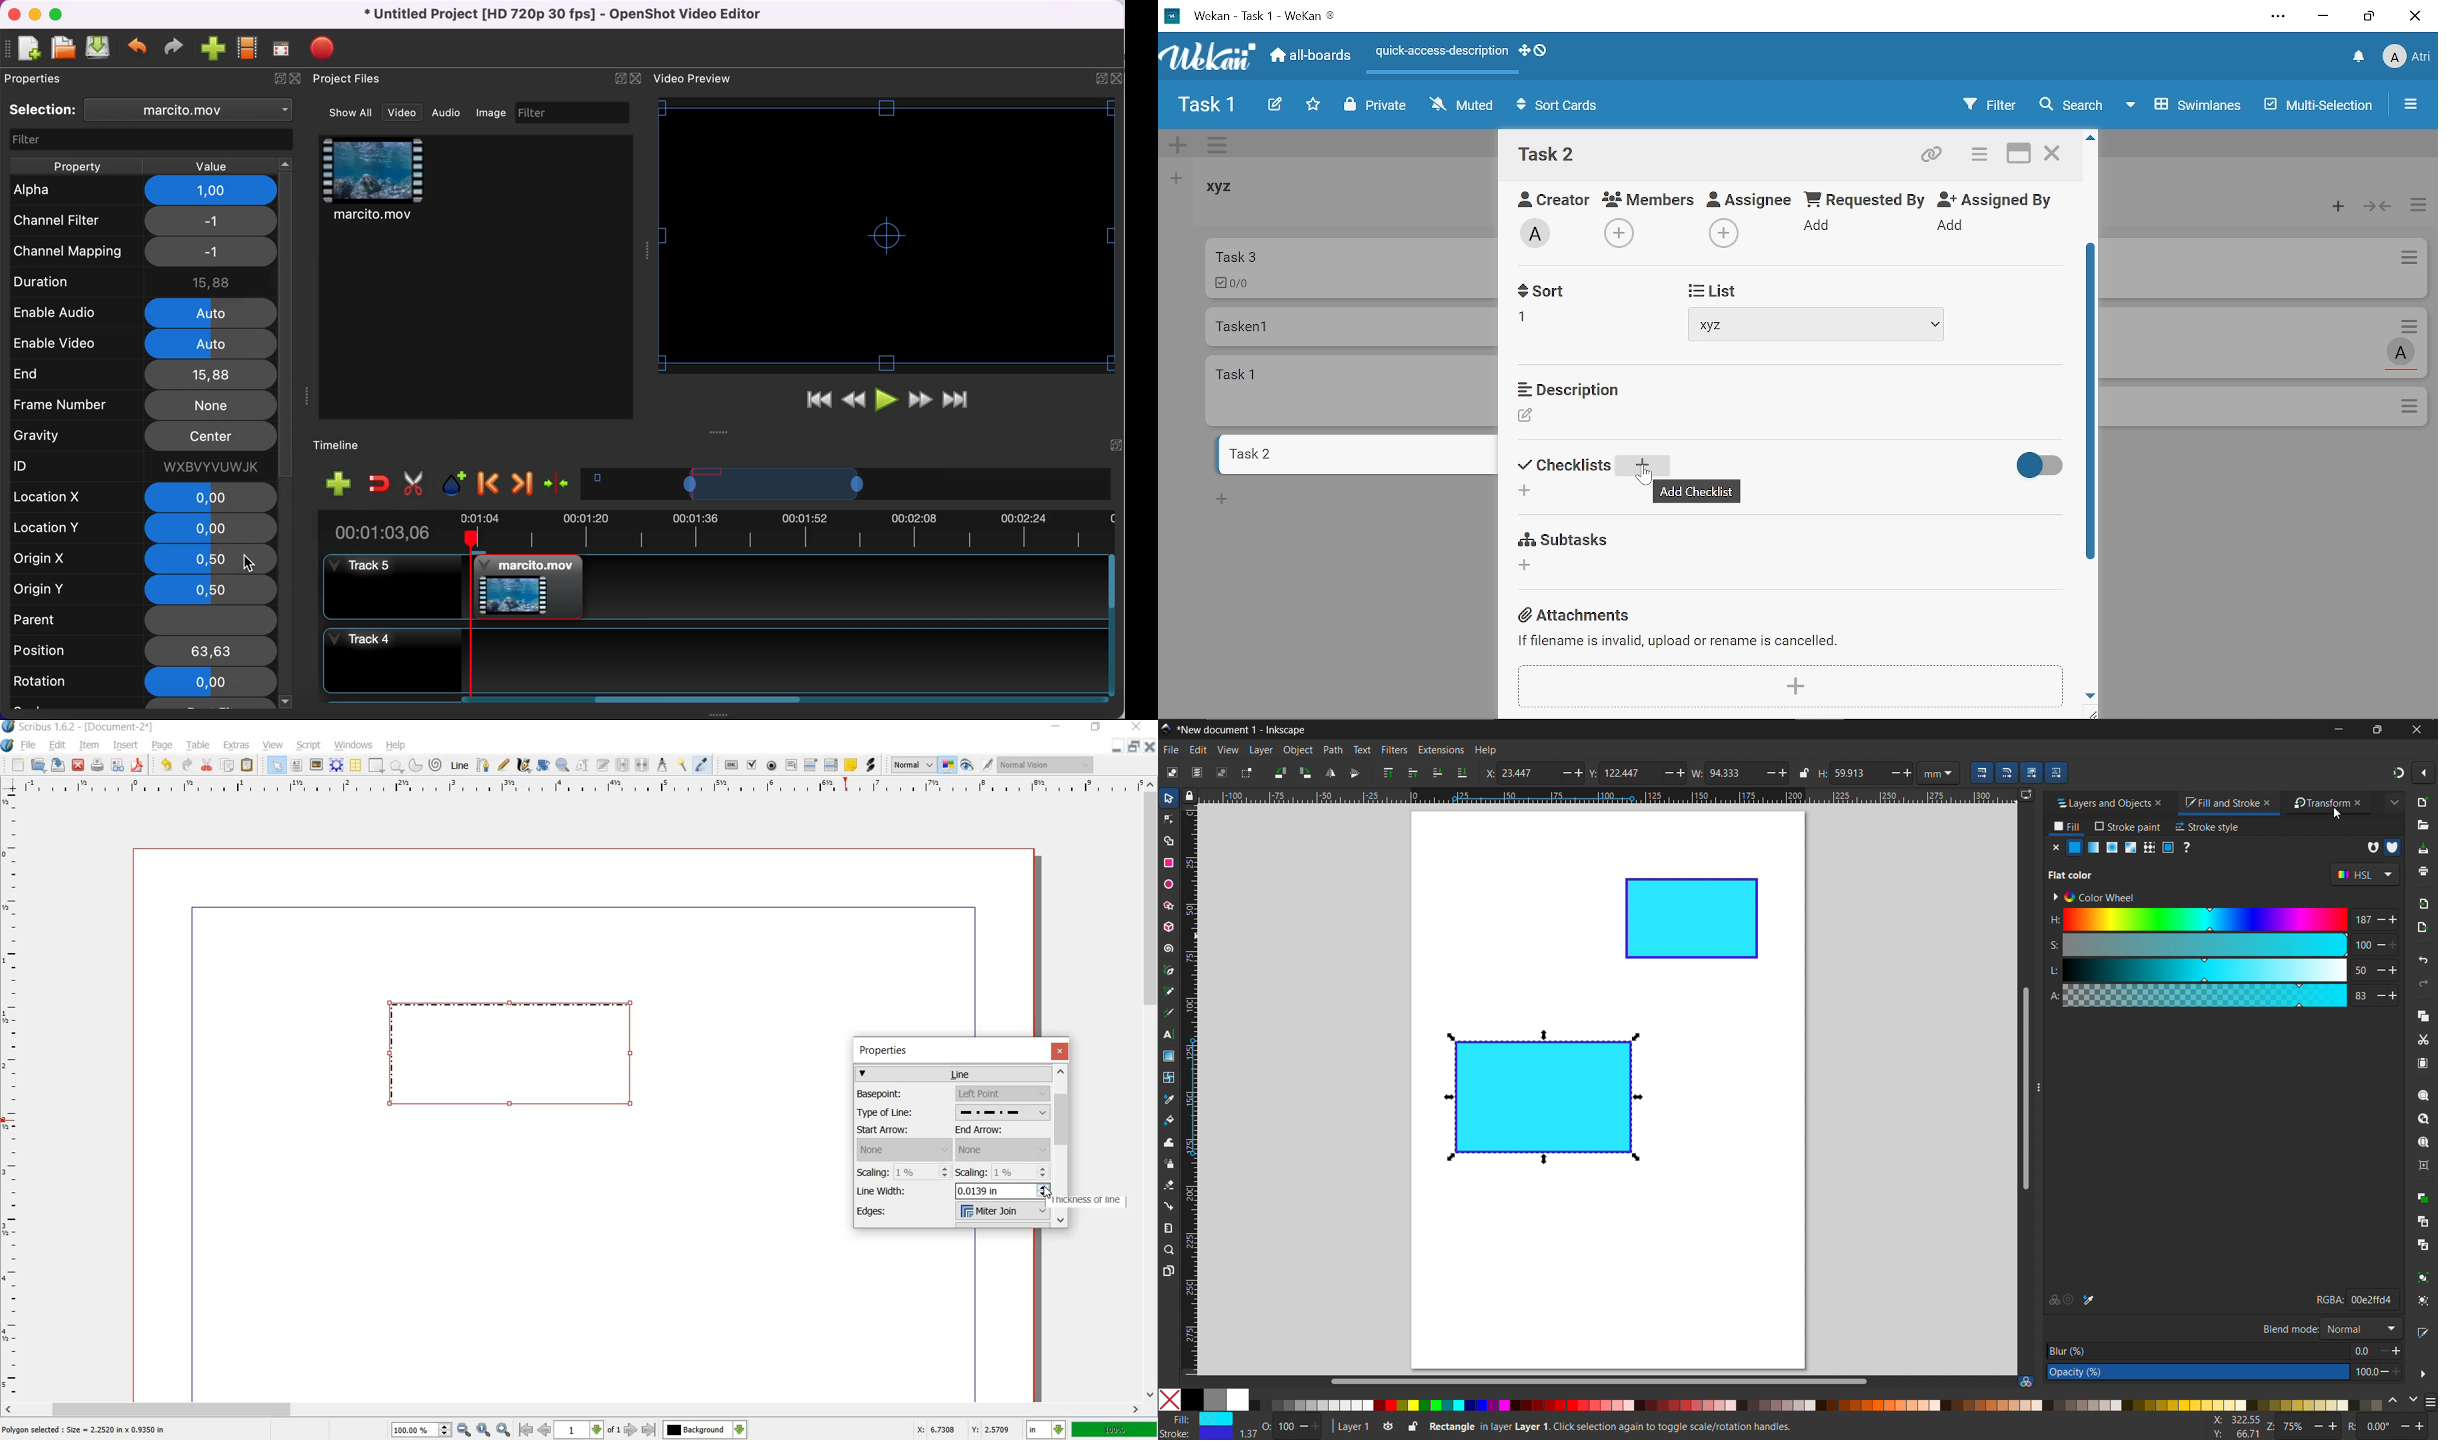  What do you see at coordinates (887, 235) in the screenshot?
I see `Video preview` at bounding box center [887, 235].